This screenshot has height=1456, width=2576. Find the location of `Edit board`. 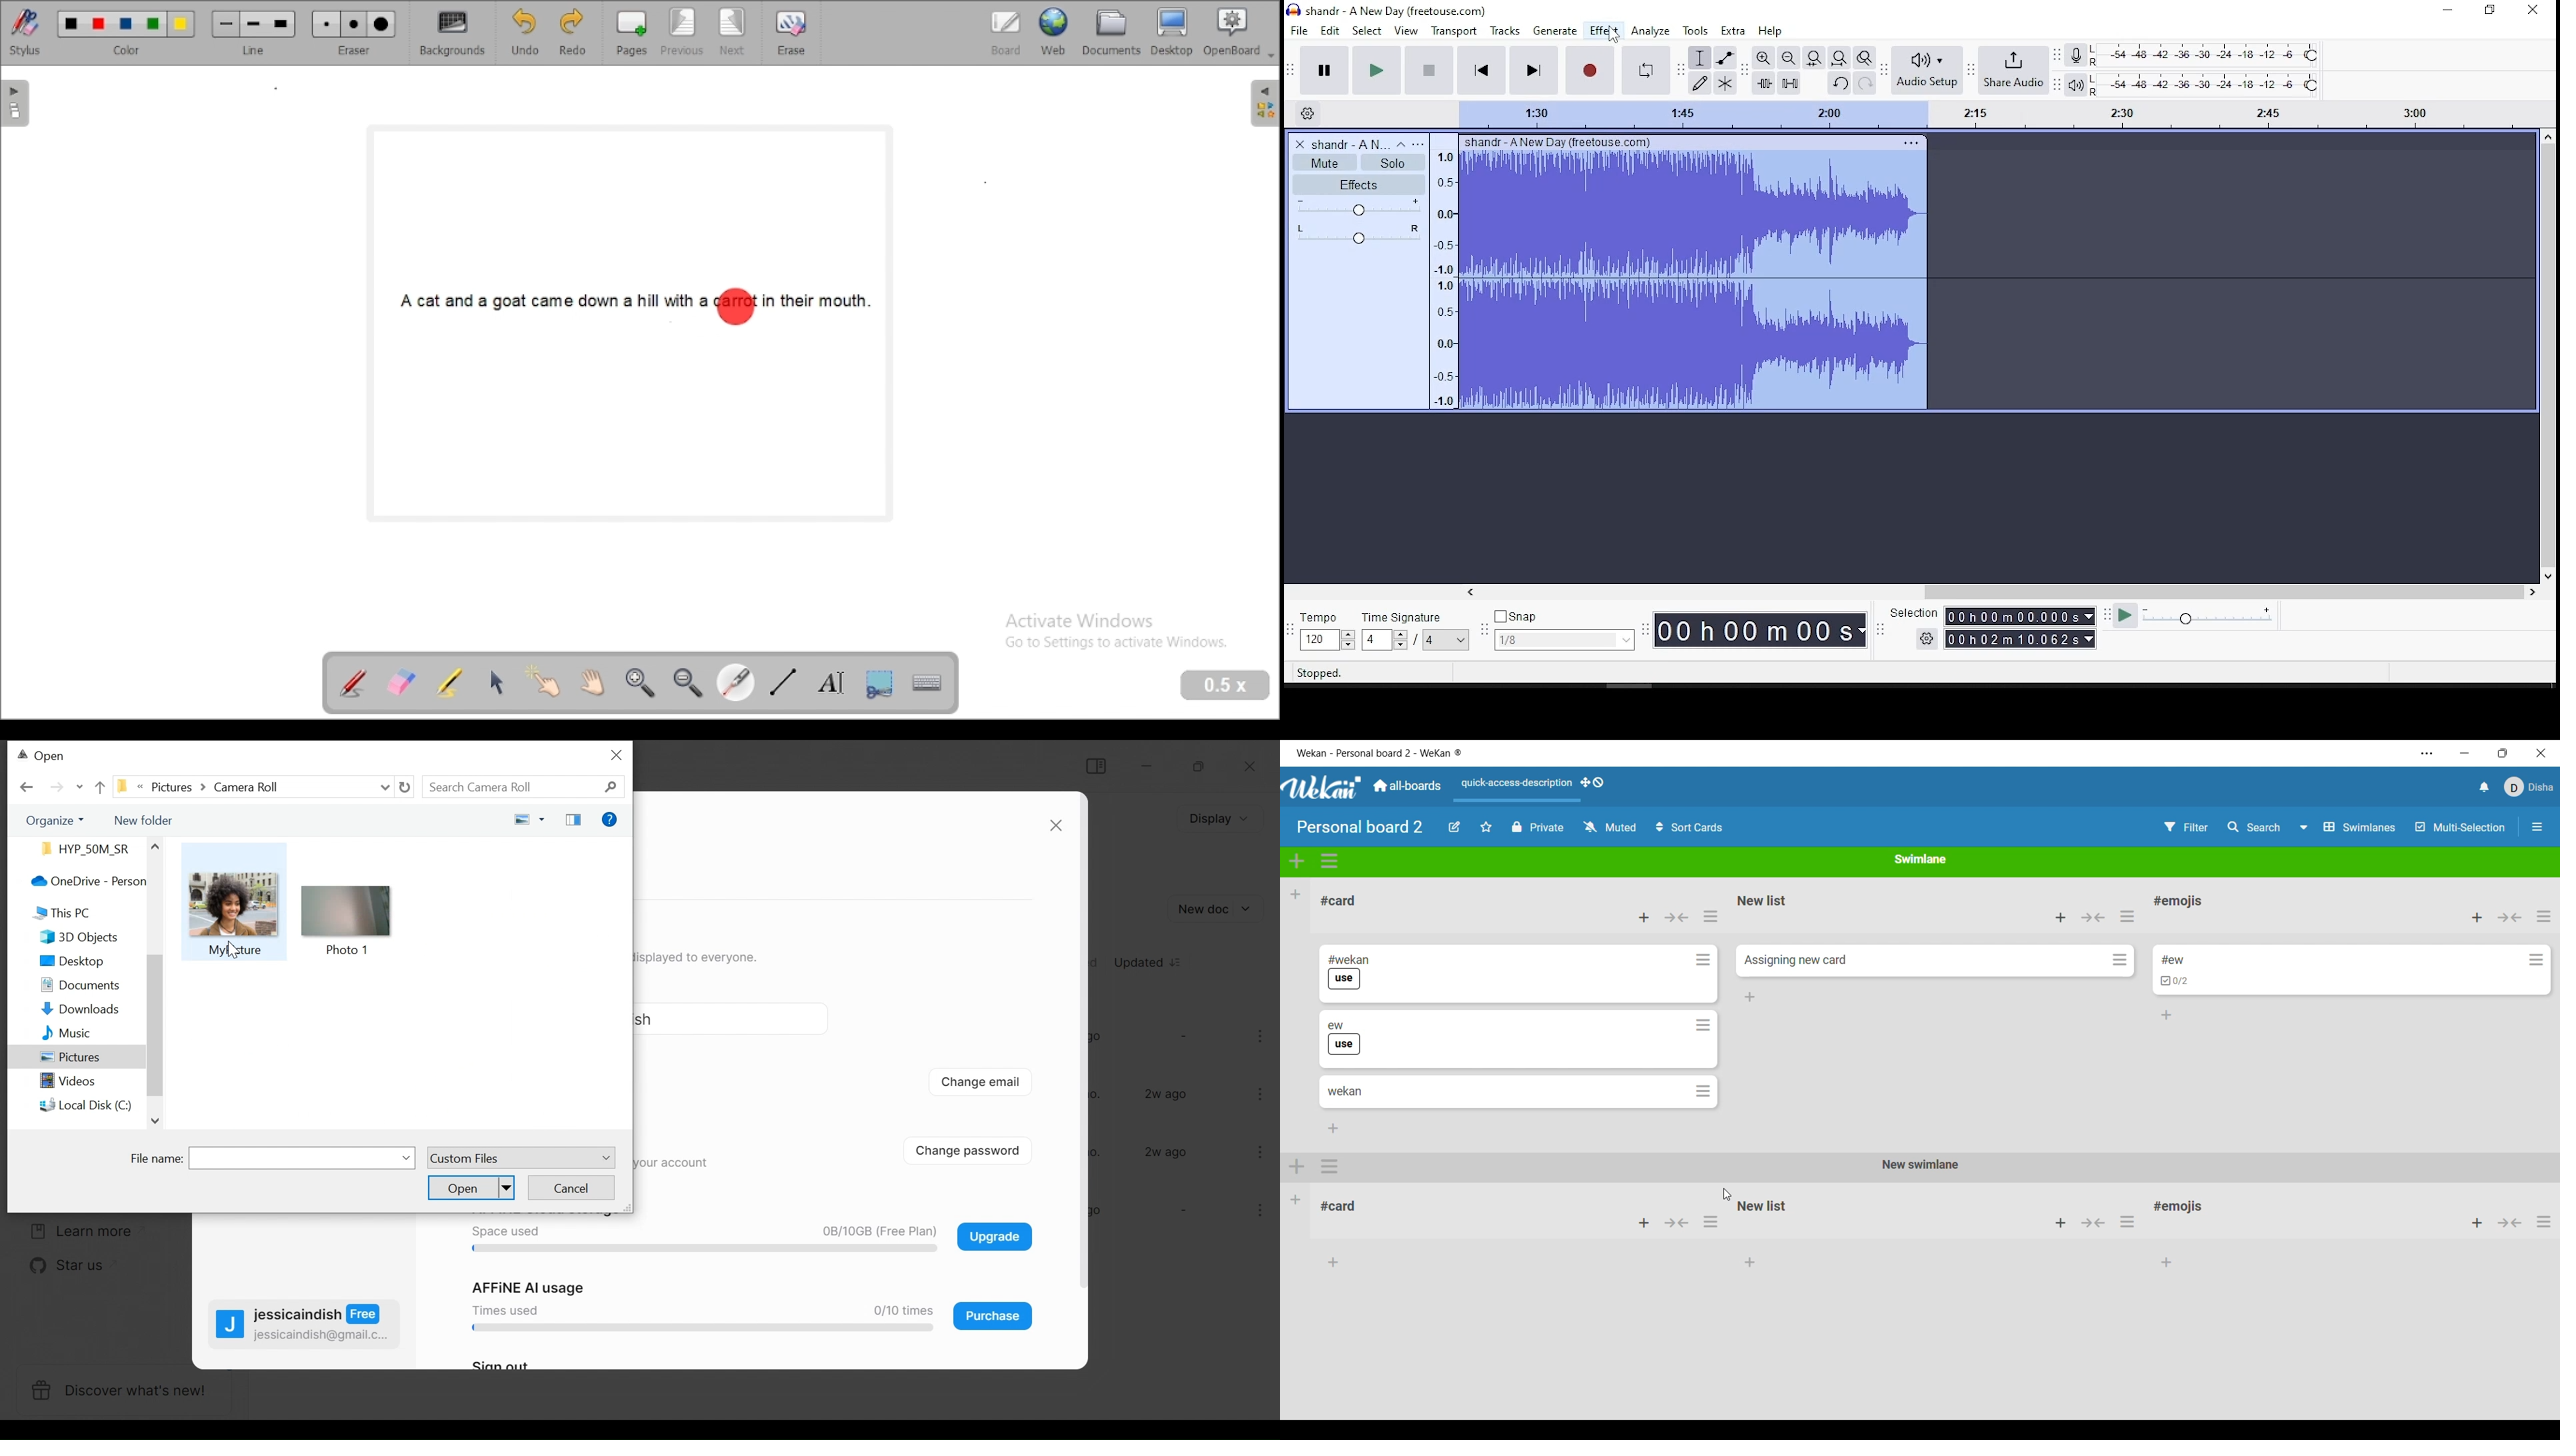

Edit board is located at coordinates (1455, 827).